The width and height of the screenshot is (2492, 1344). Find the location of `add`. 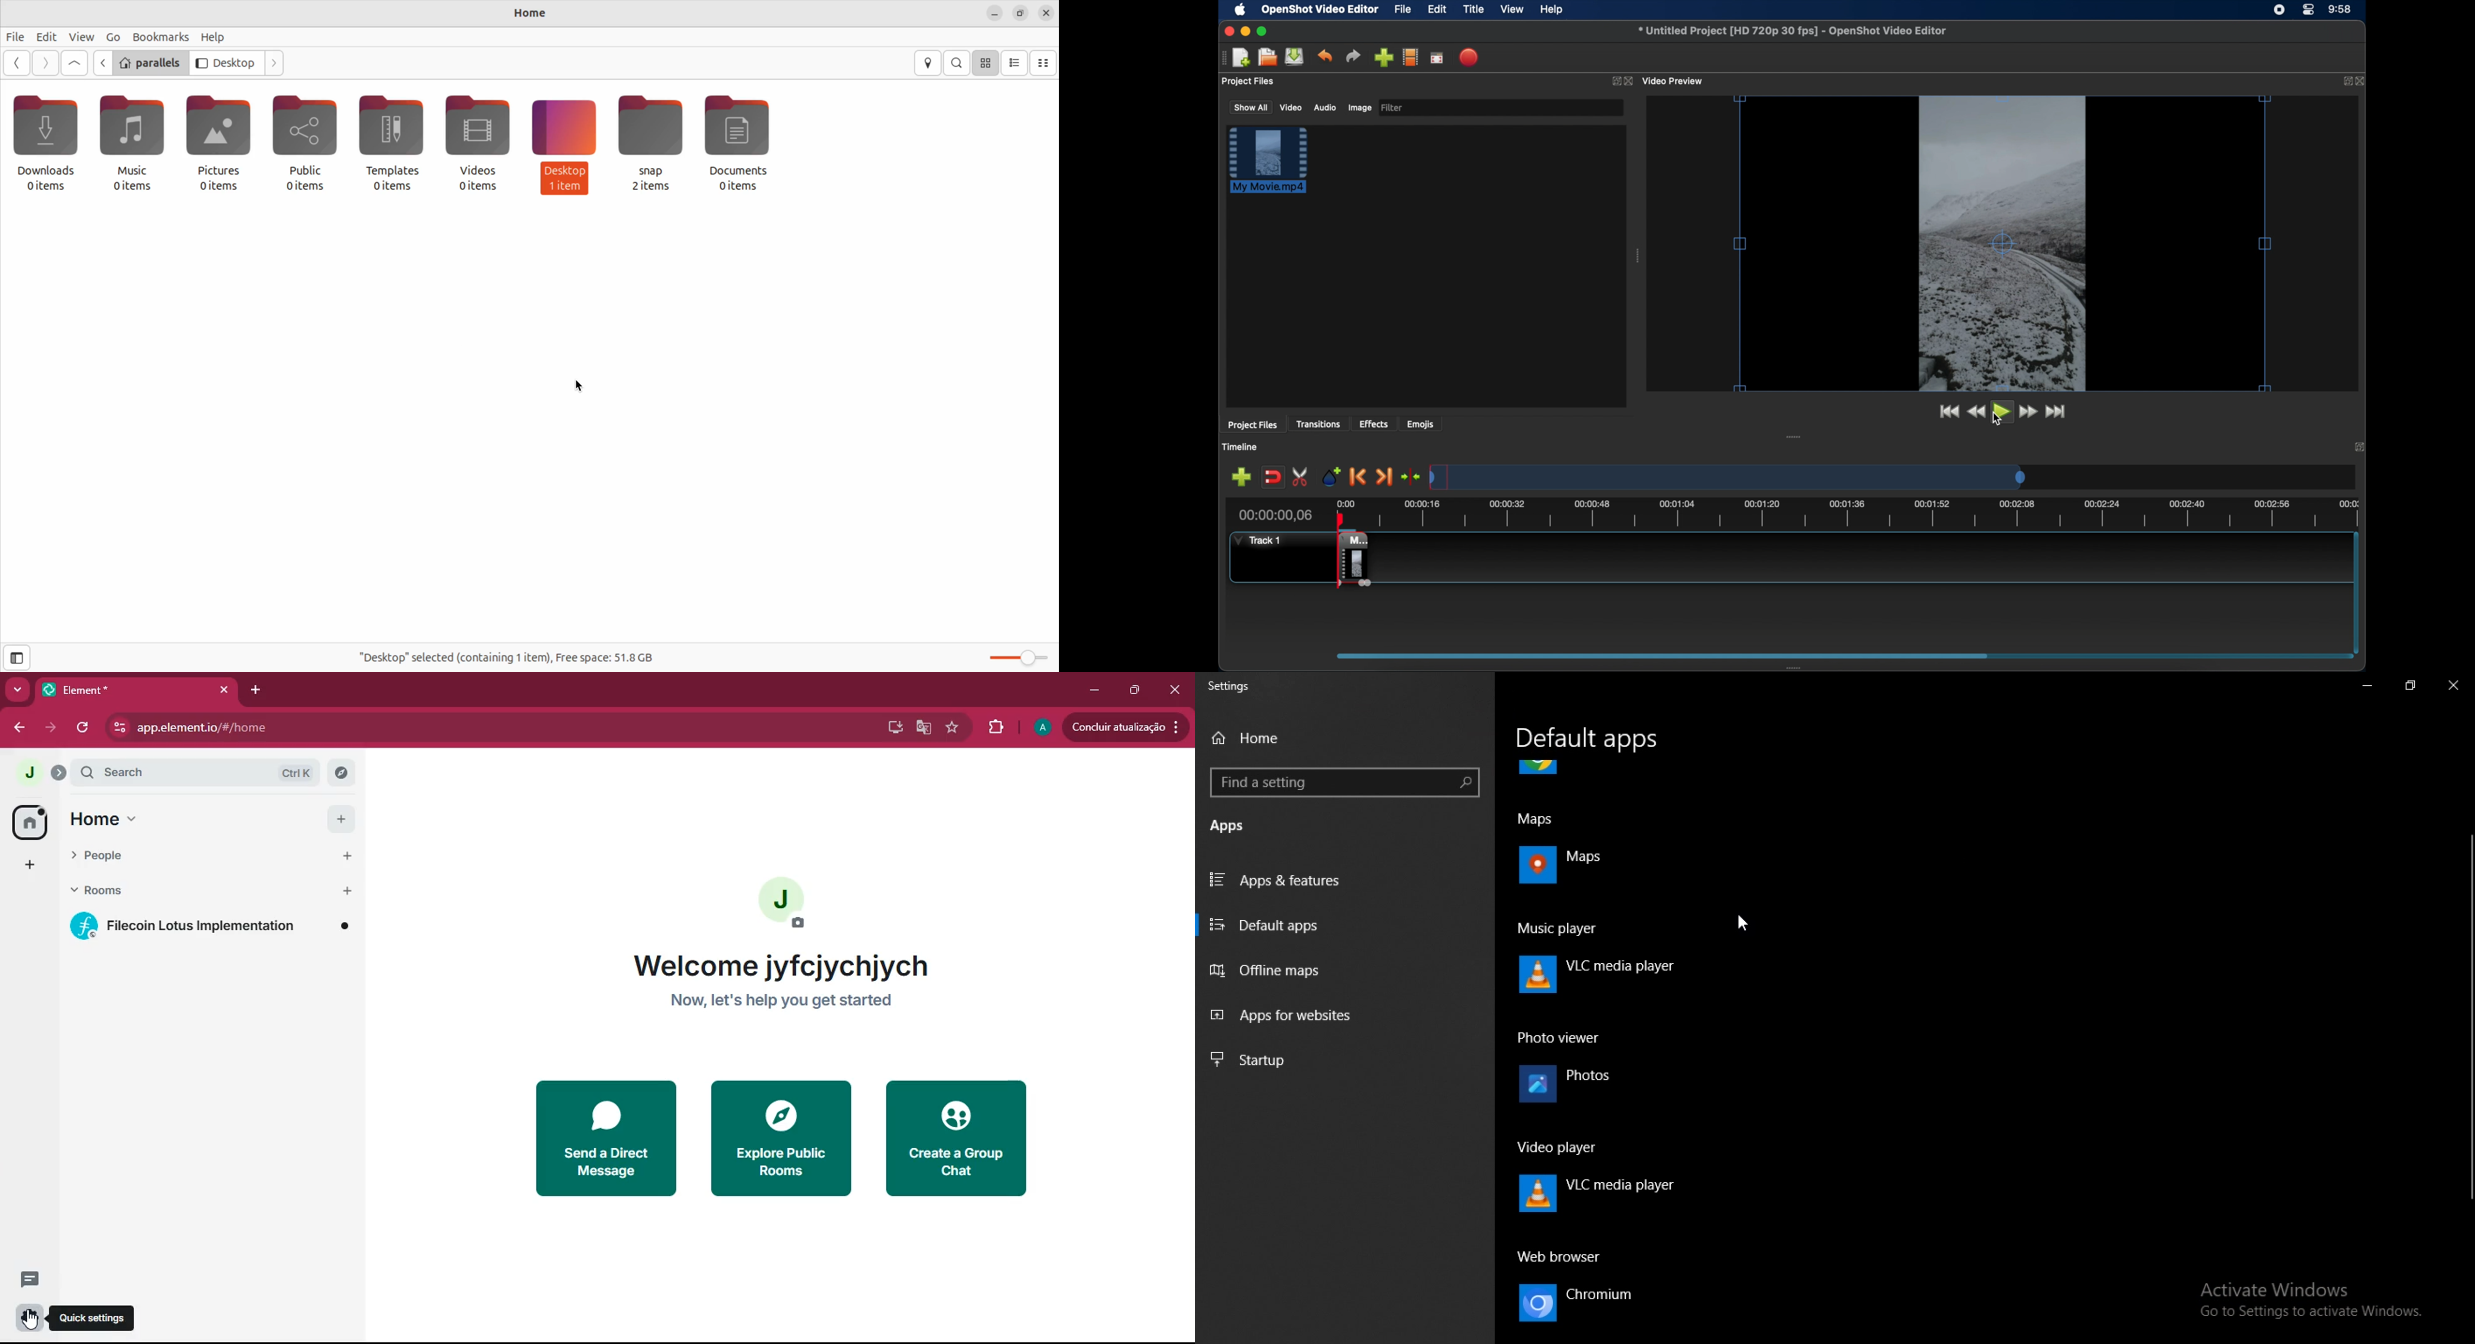

add is located at coordinates (31, 864).